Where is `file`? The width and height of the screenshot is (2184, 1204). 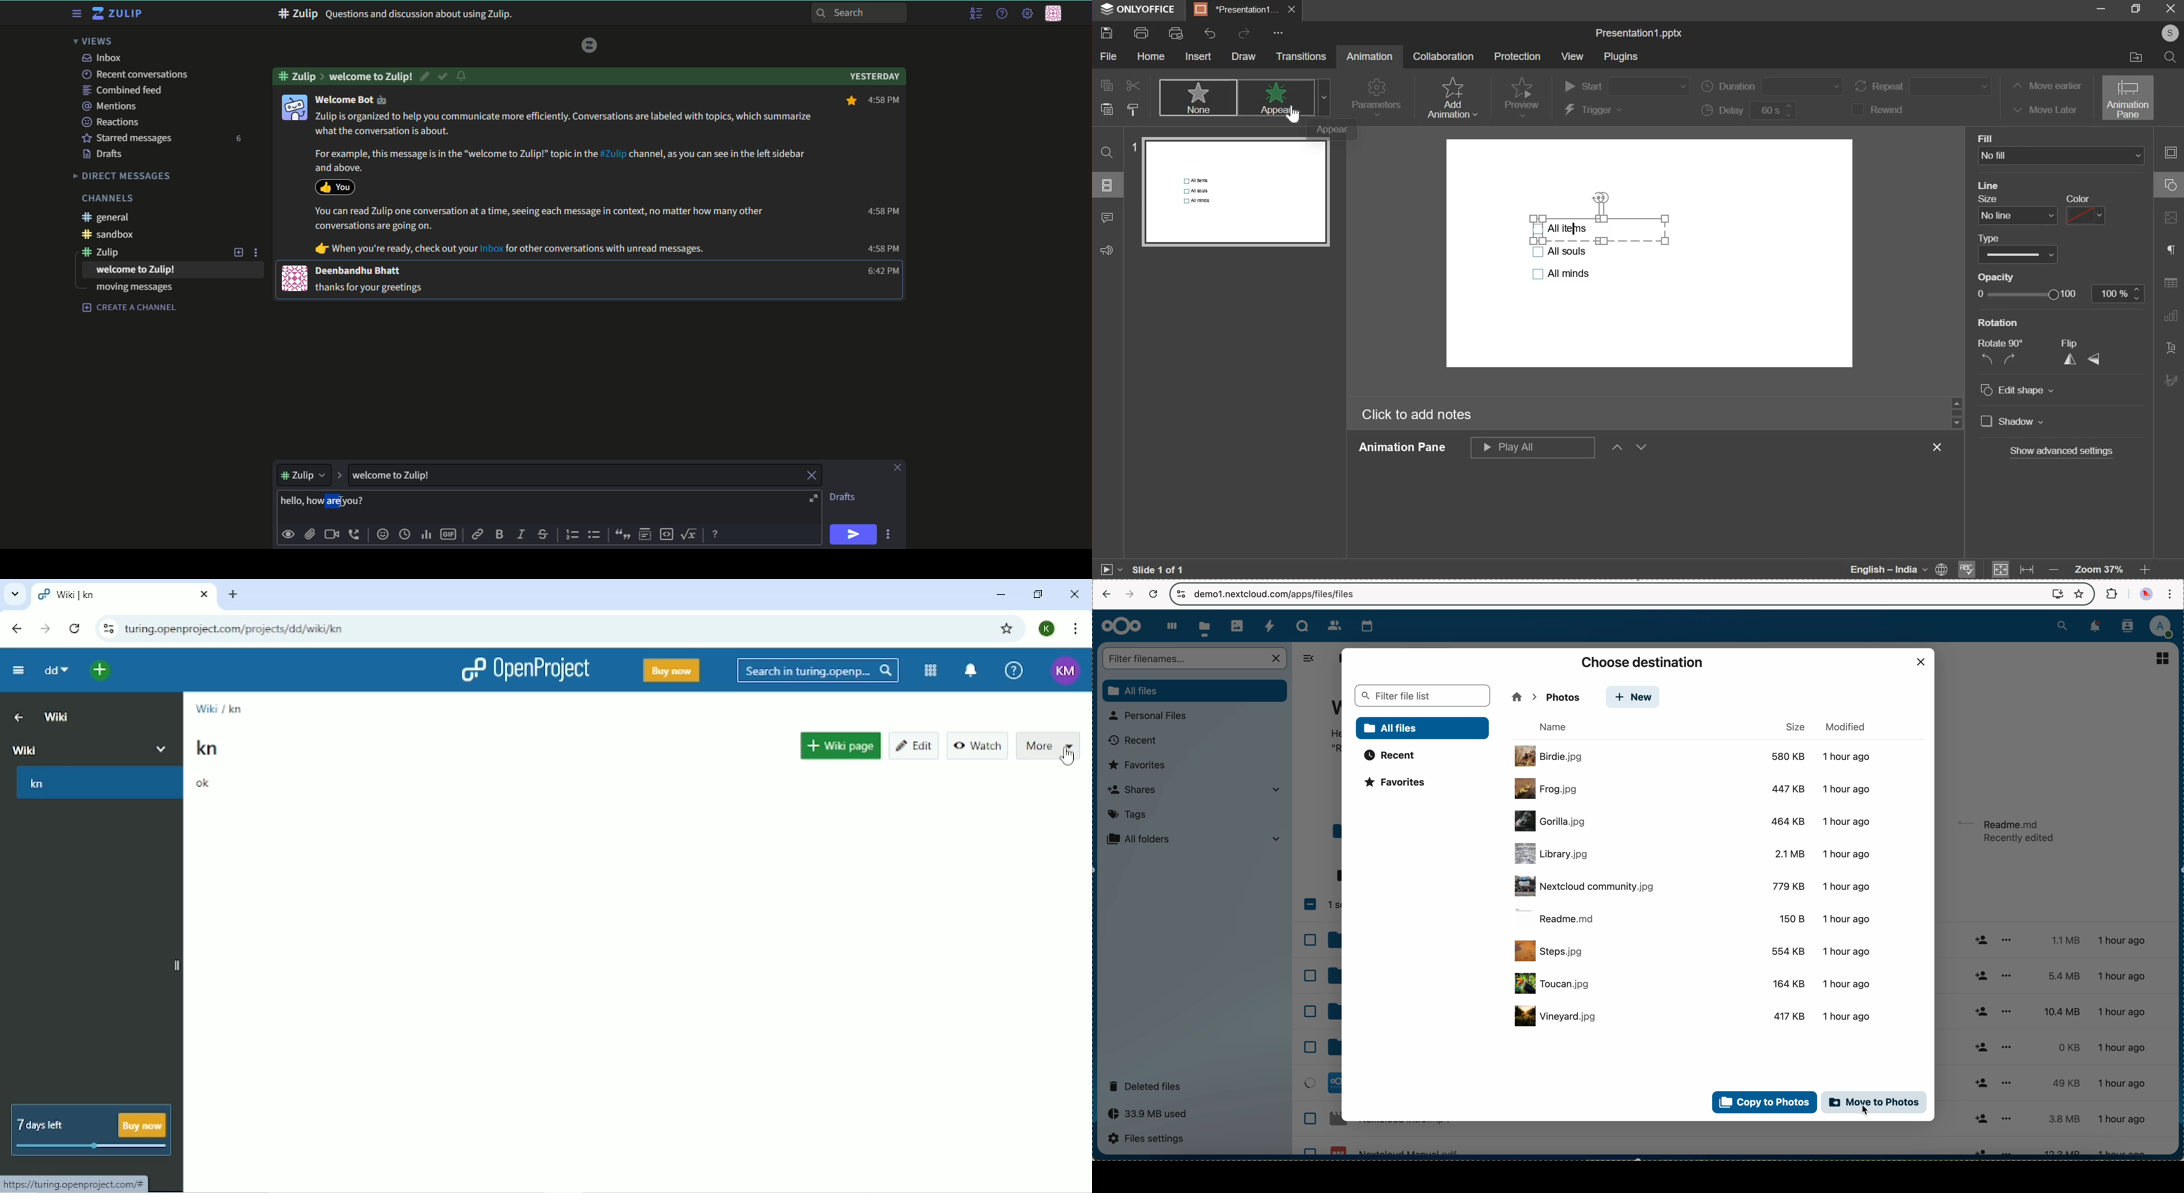
file is located at coordinates (1693, 986).